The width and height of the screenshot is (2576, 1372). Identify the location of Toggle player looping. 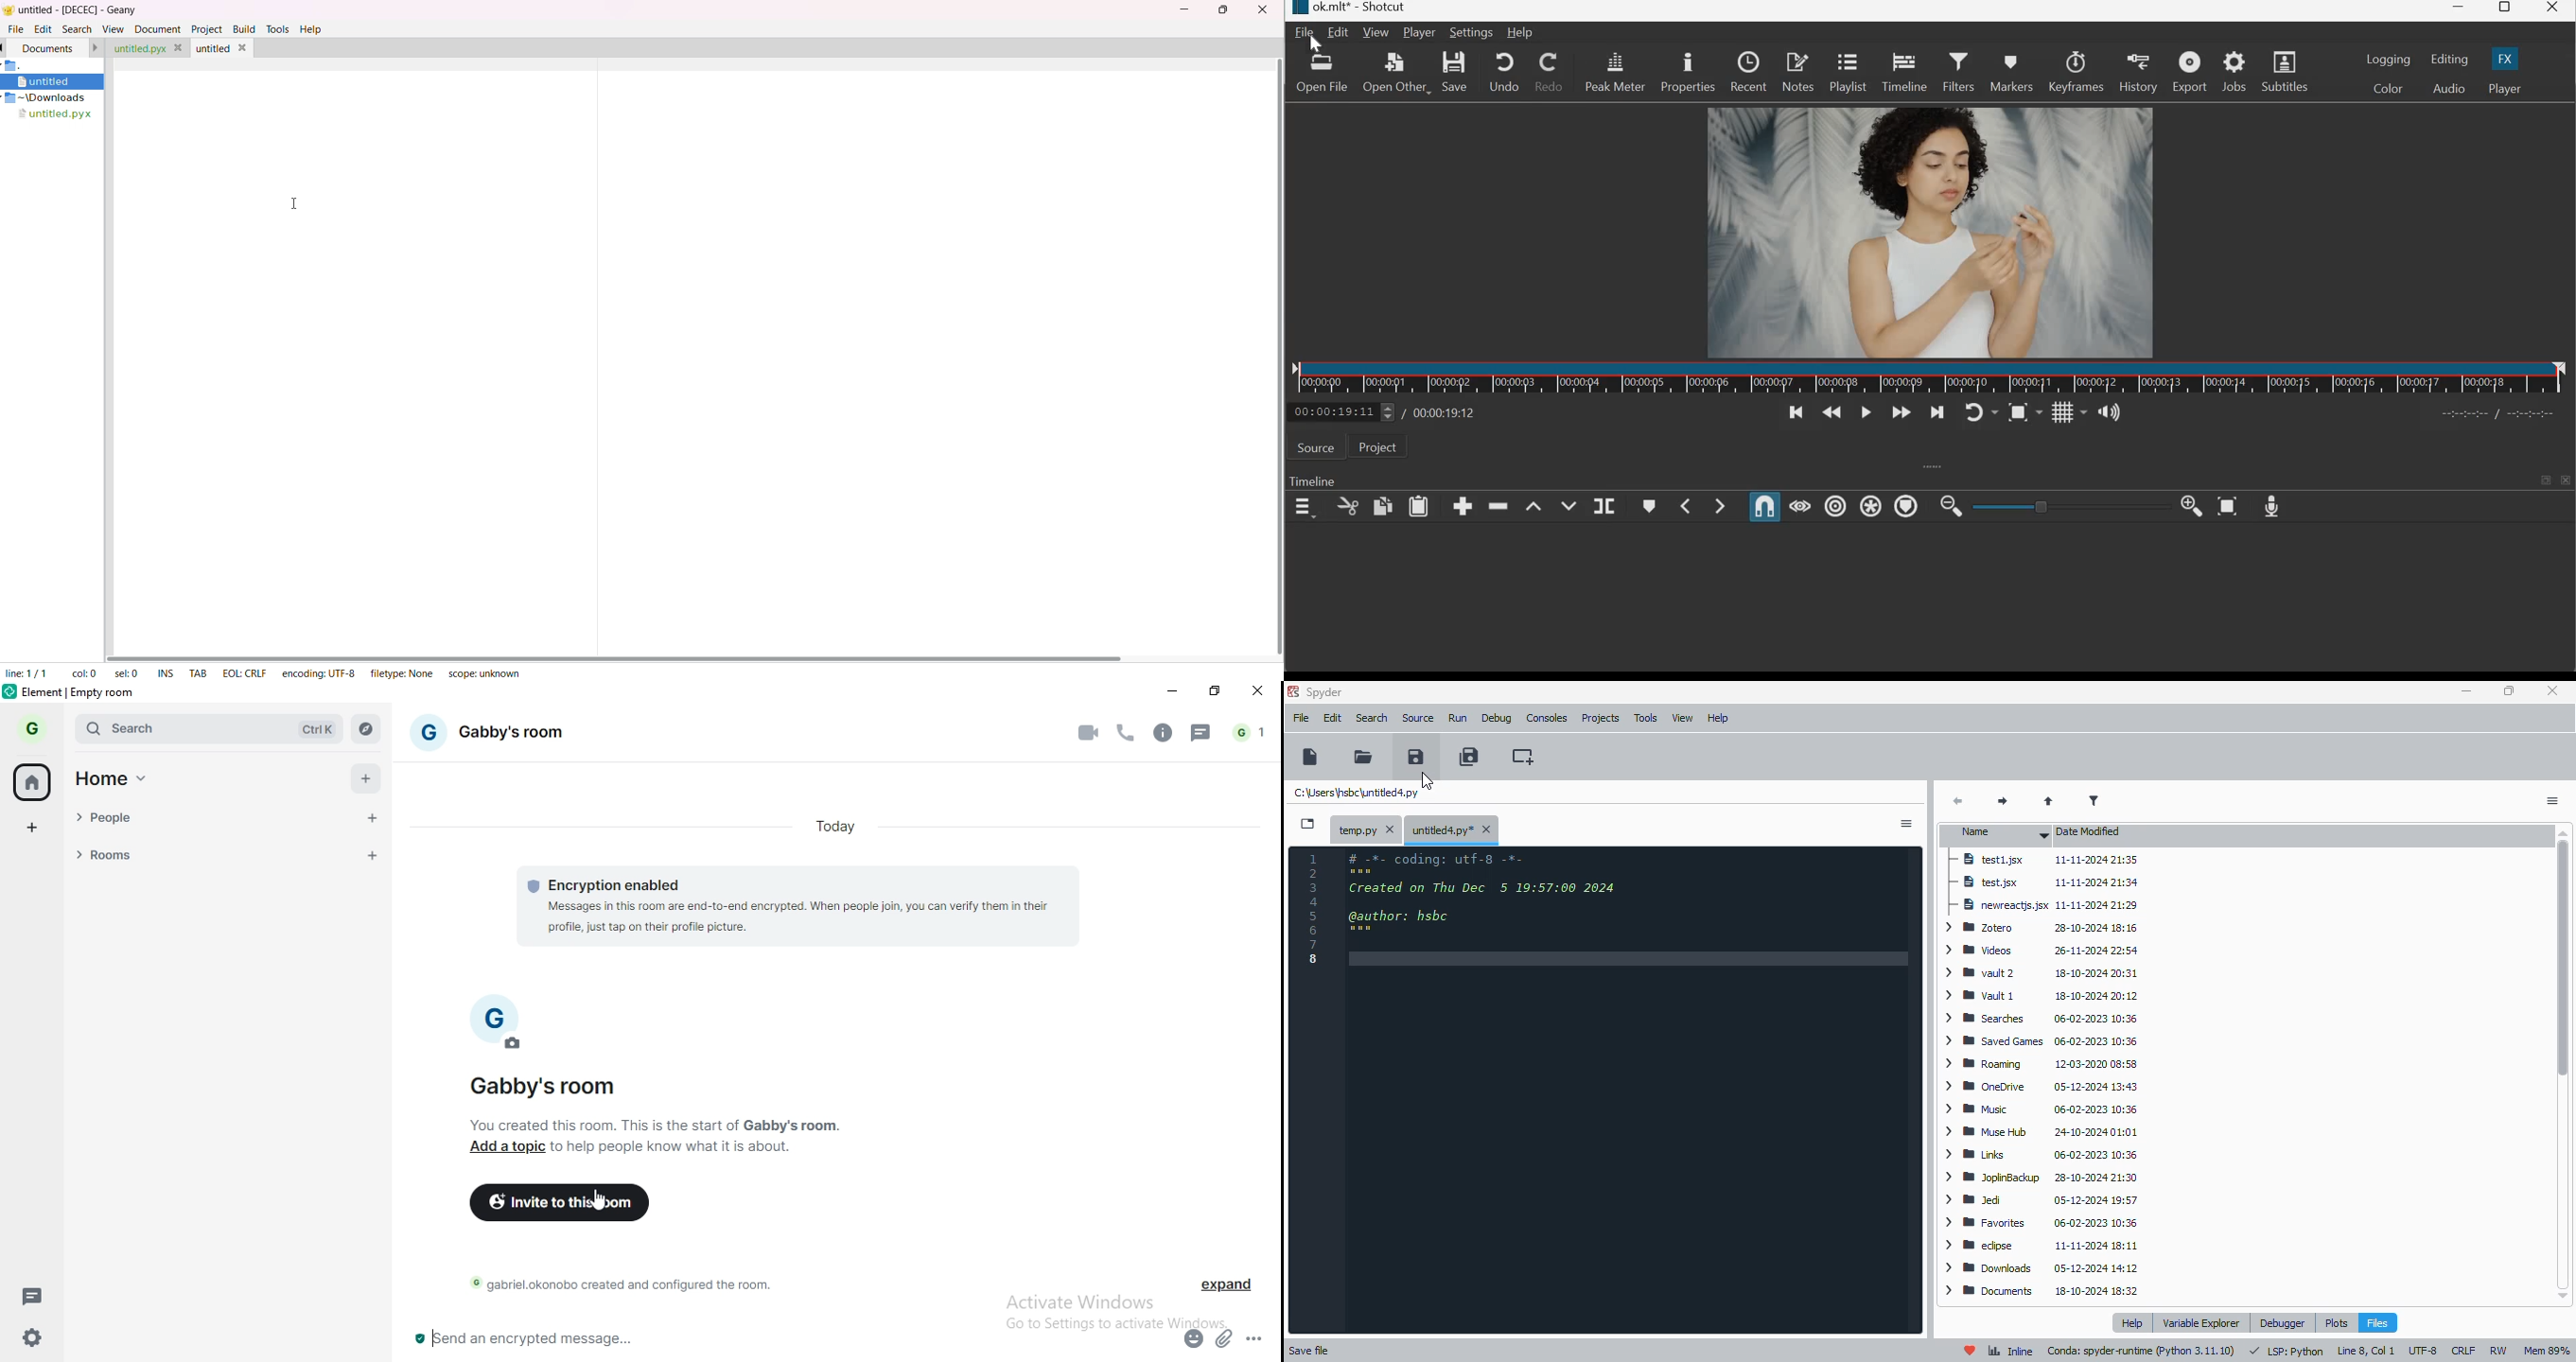
(1981, 412).